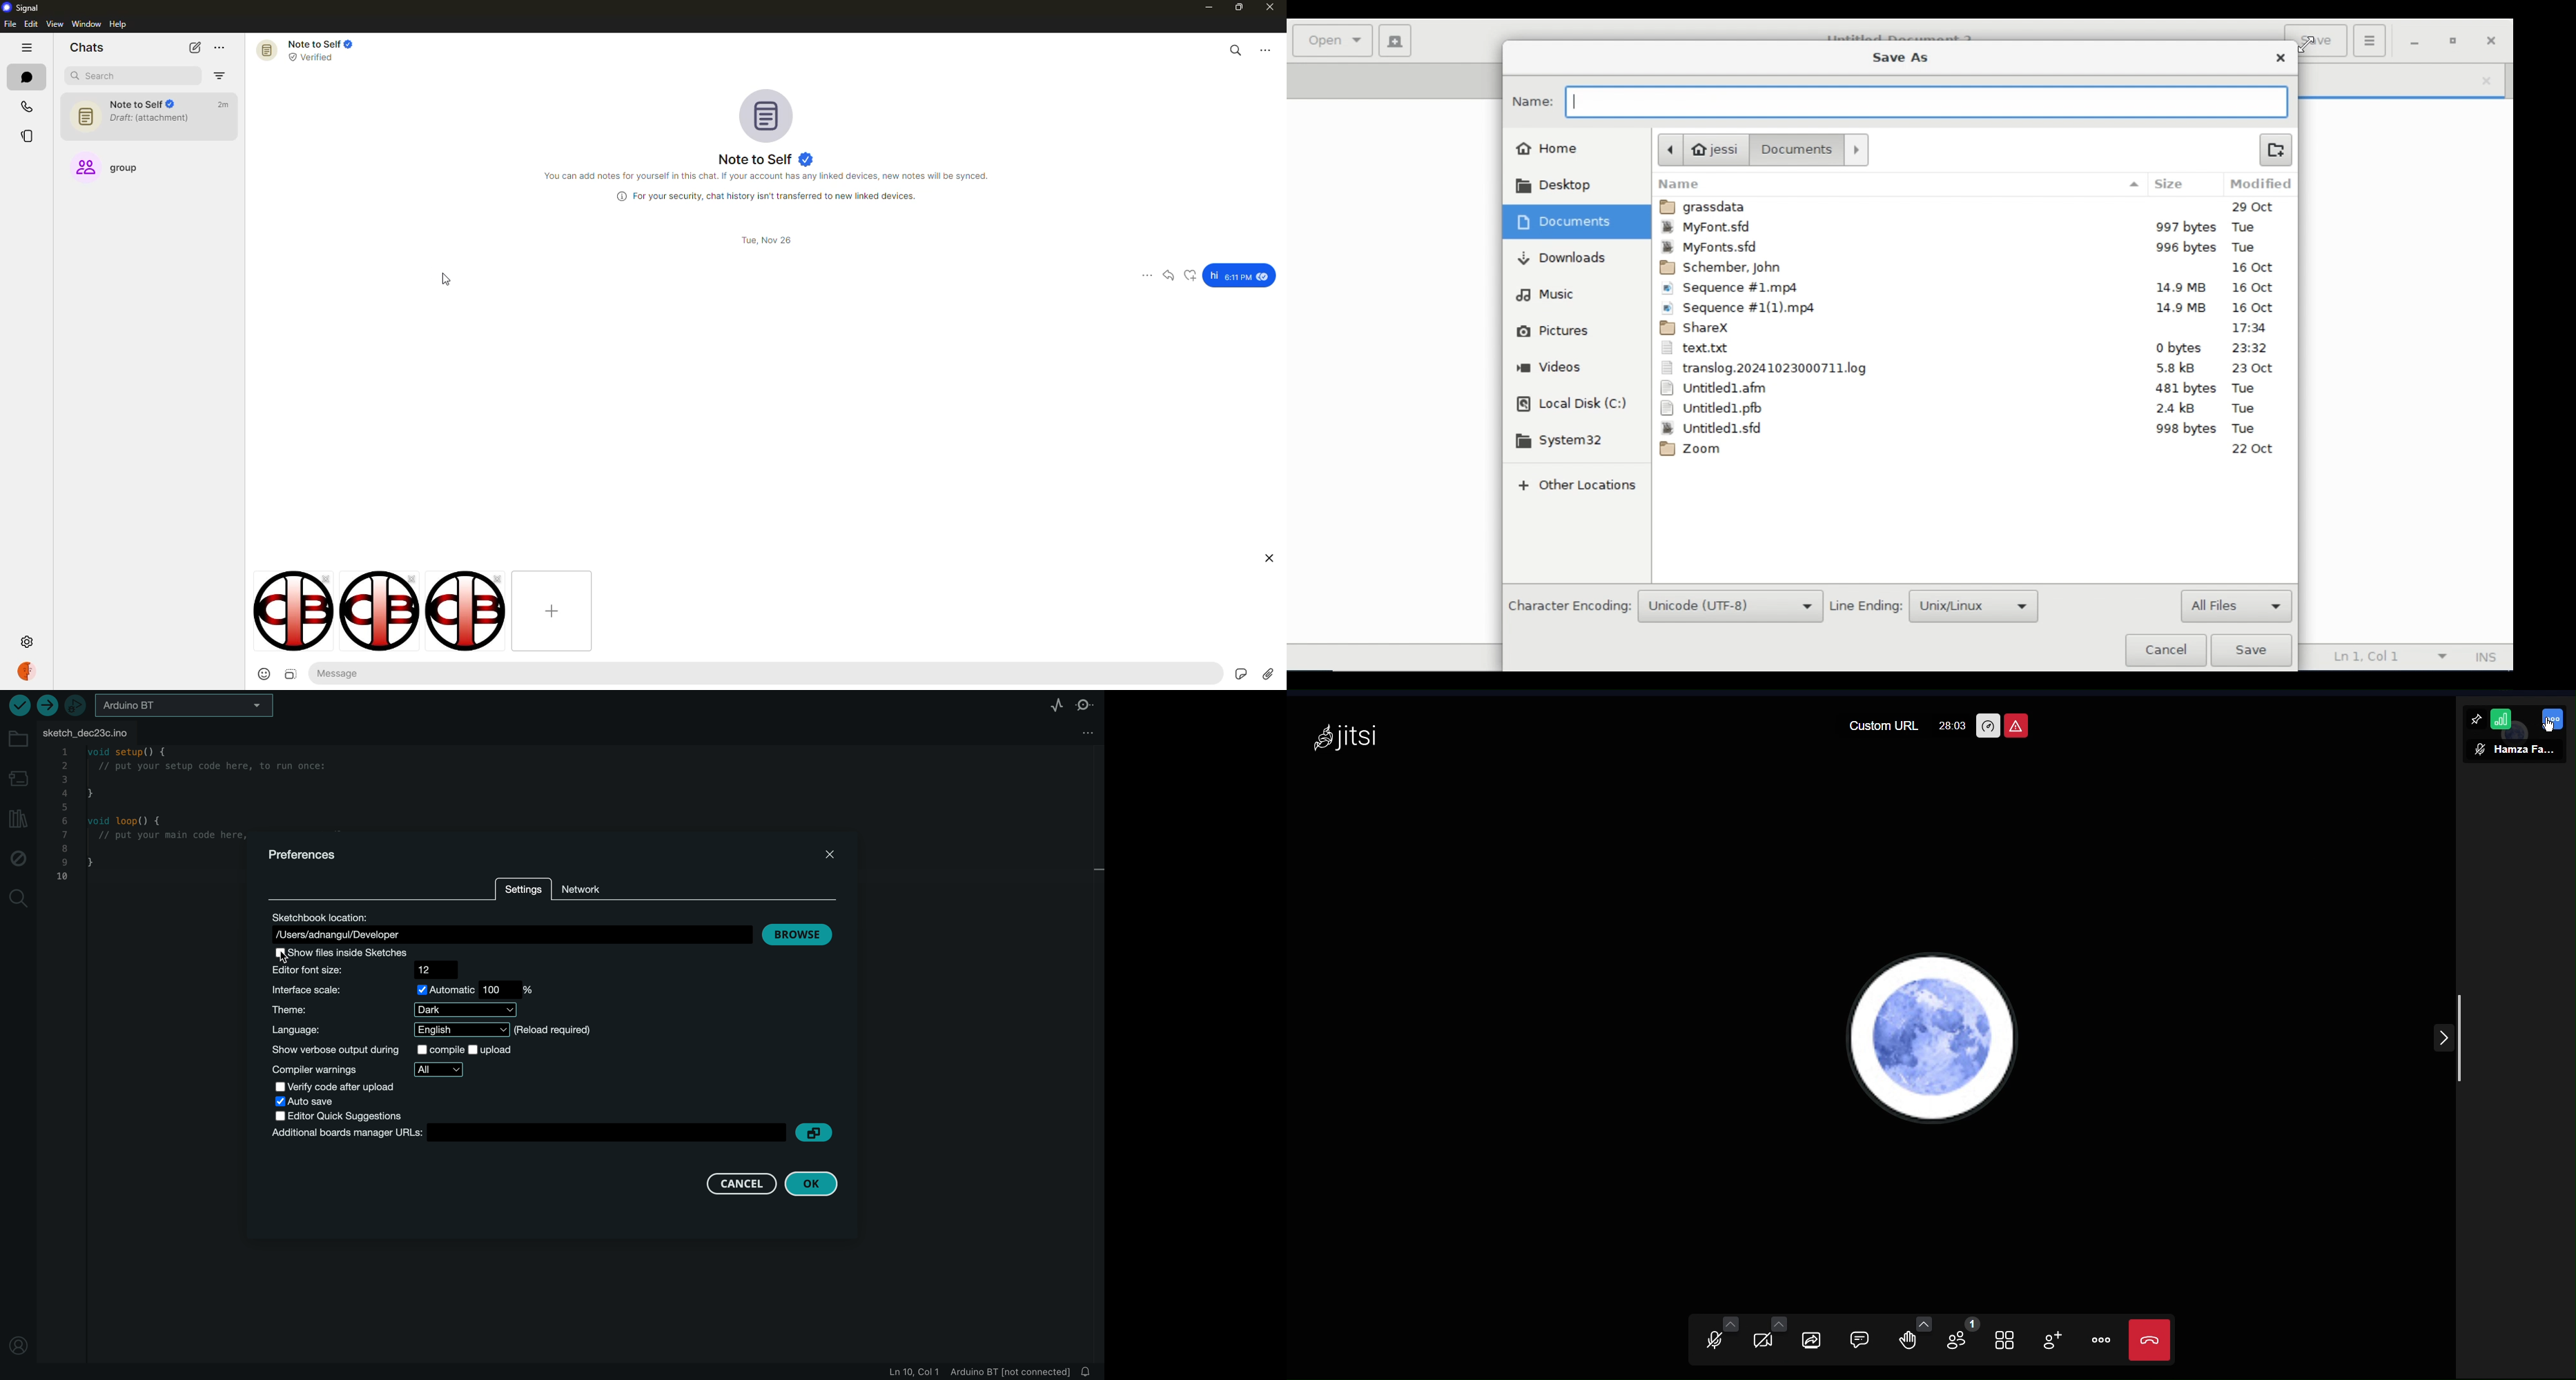  I want to click on restore, so click(2455, 42).